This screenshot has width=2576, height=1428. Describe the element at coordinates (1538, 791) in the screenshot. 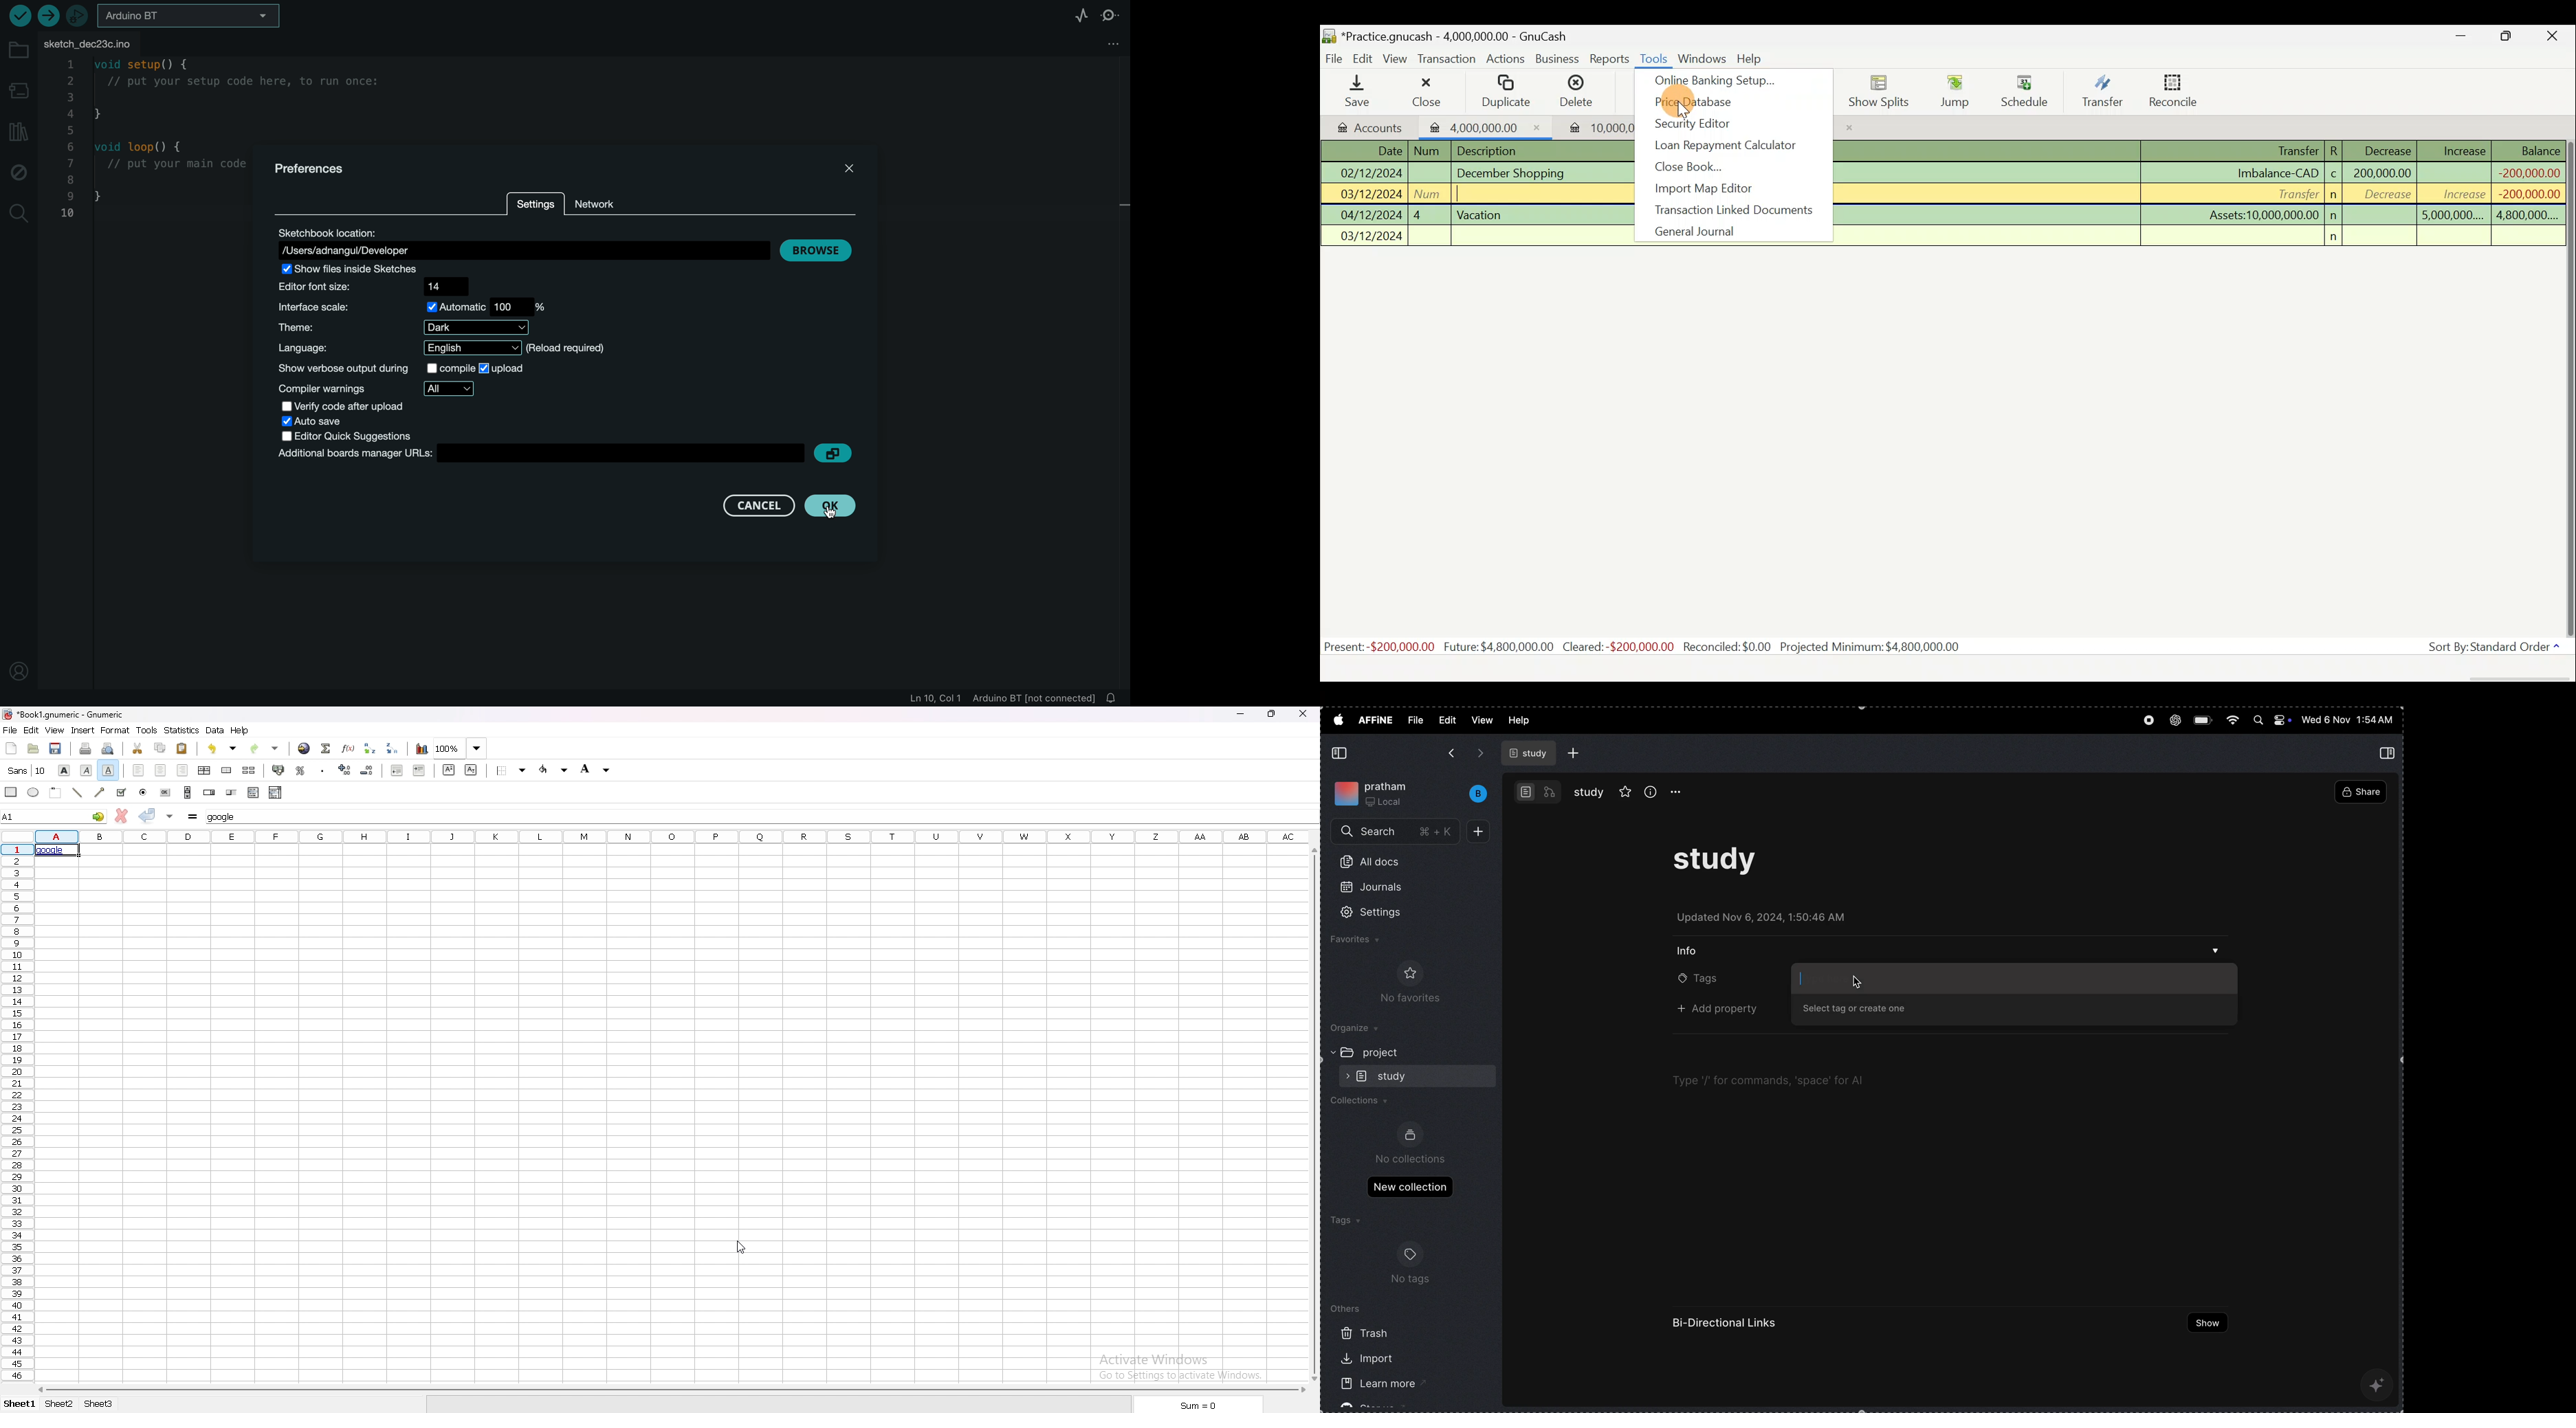

I see `work bench` at that location.